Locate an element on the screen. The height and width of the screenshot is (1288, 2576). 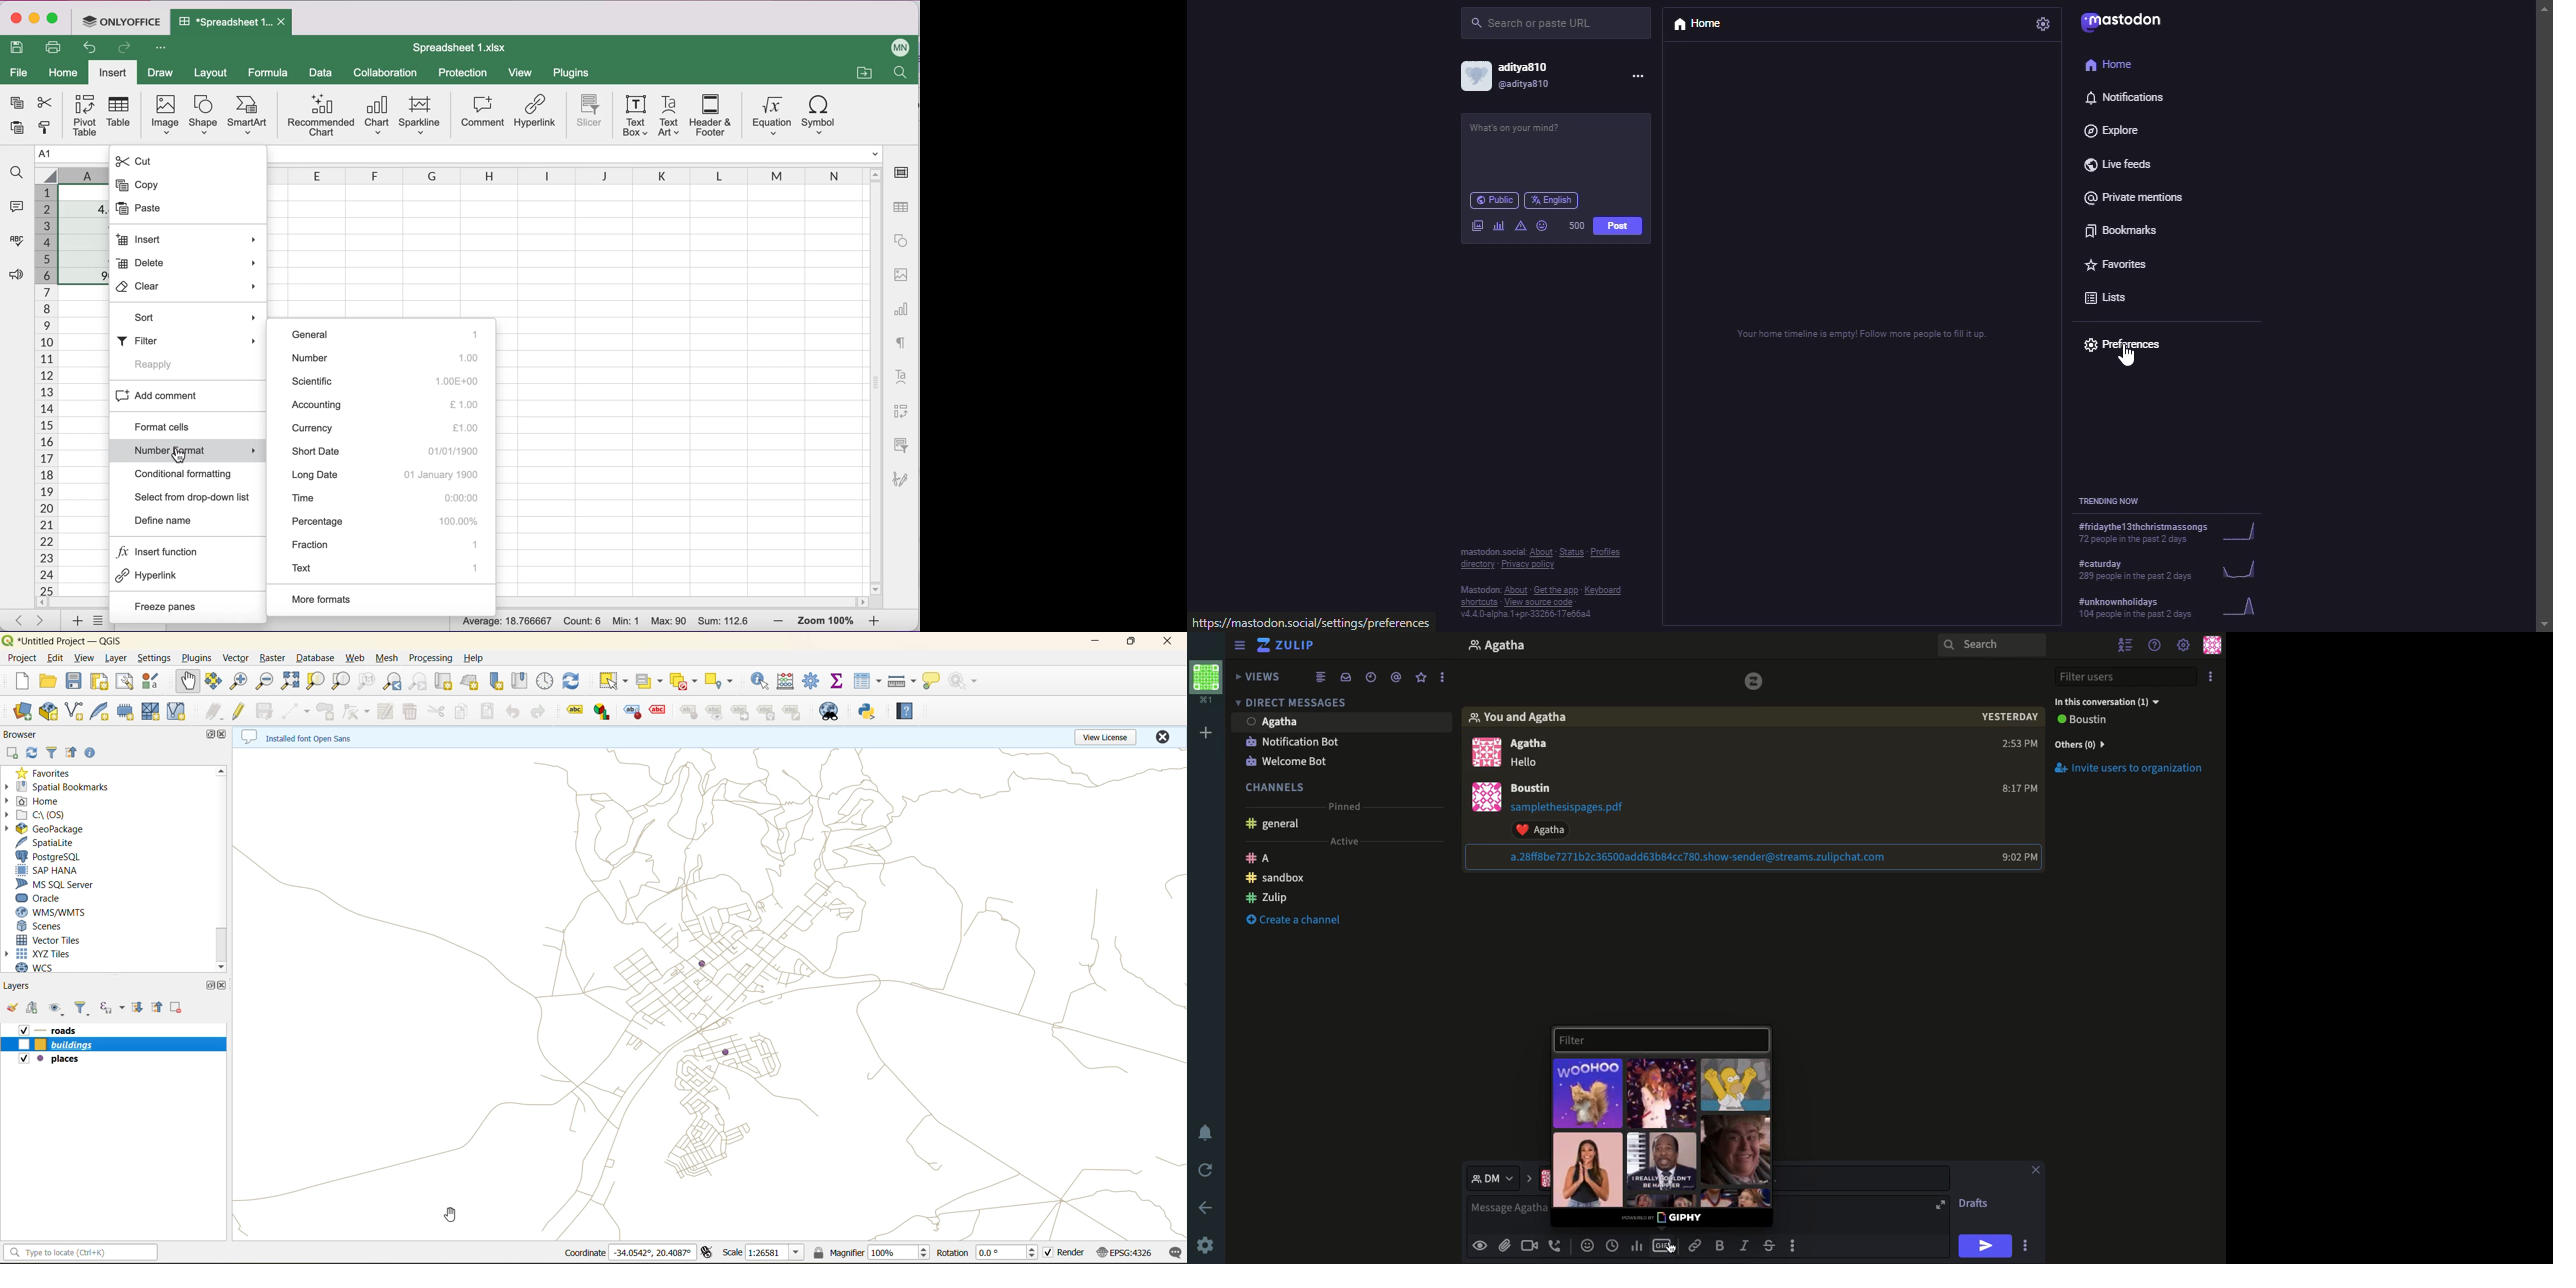
control panel is located at coordinates (547, 681).